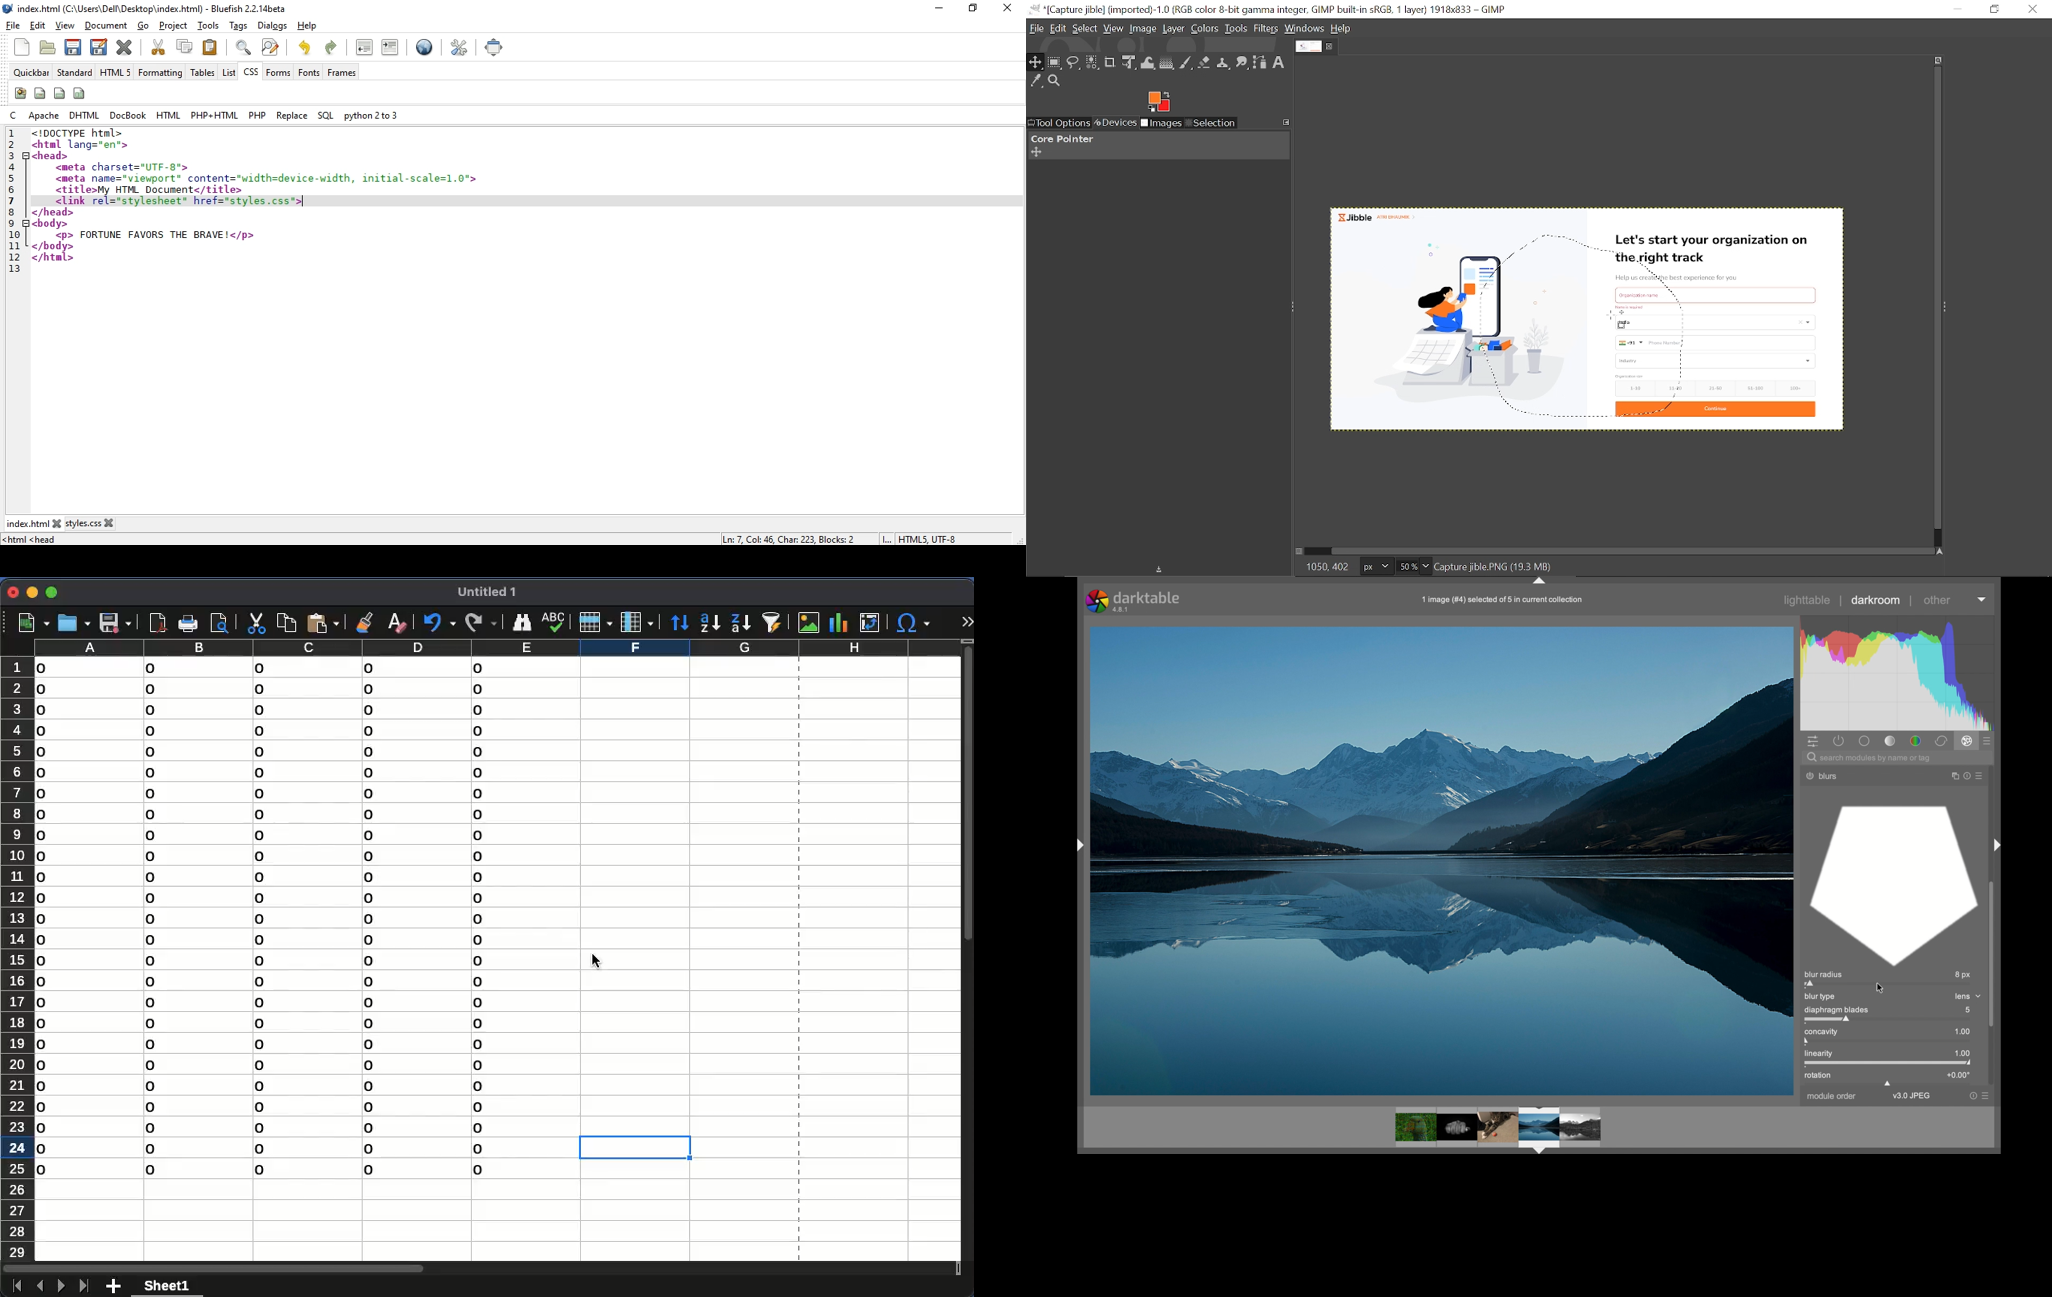 The image size is (2072, 1316). Describe the element at coordinates (365, 622) in the screenshot. I see `clone formatting` at that location.